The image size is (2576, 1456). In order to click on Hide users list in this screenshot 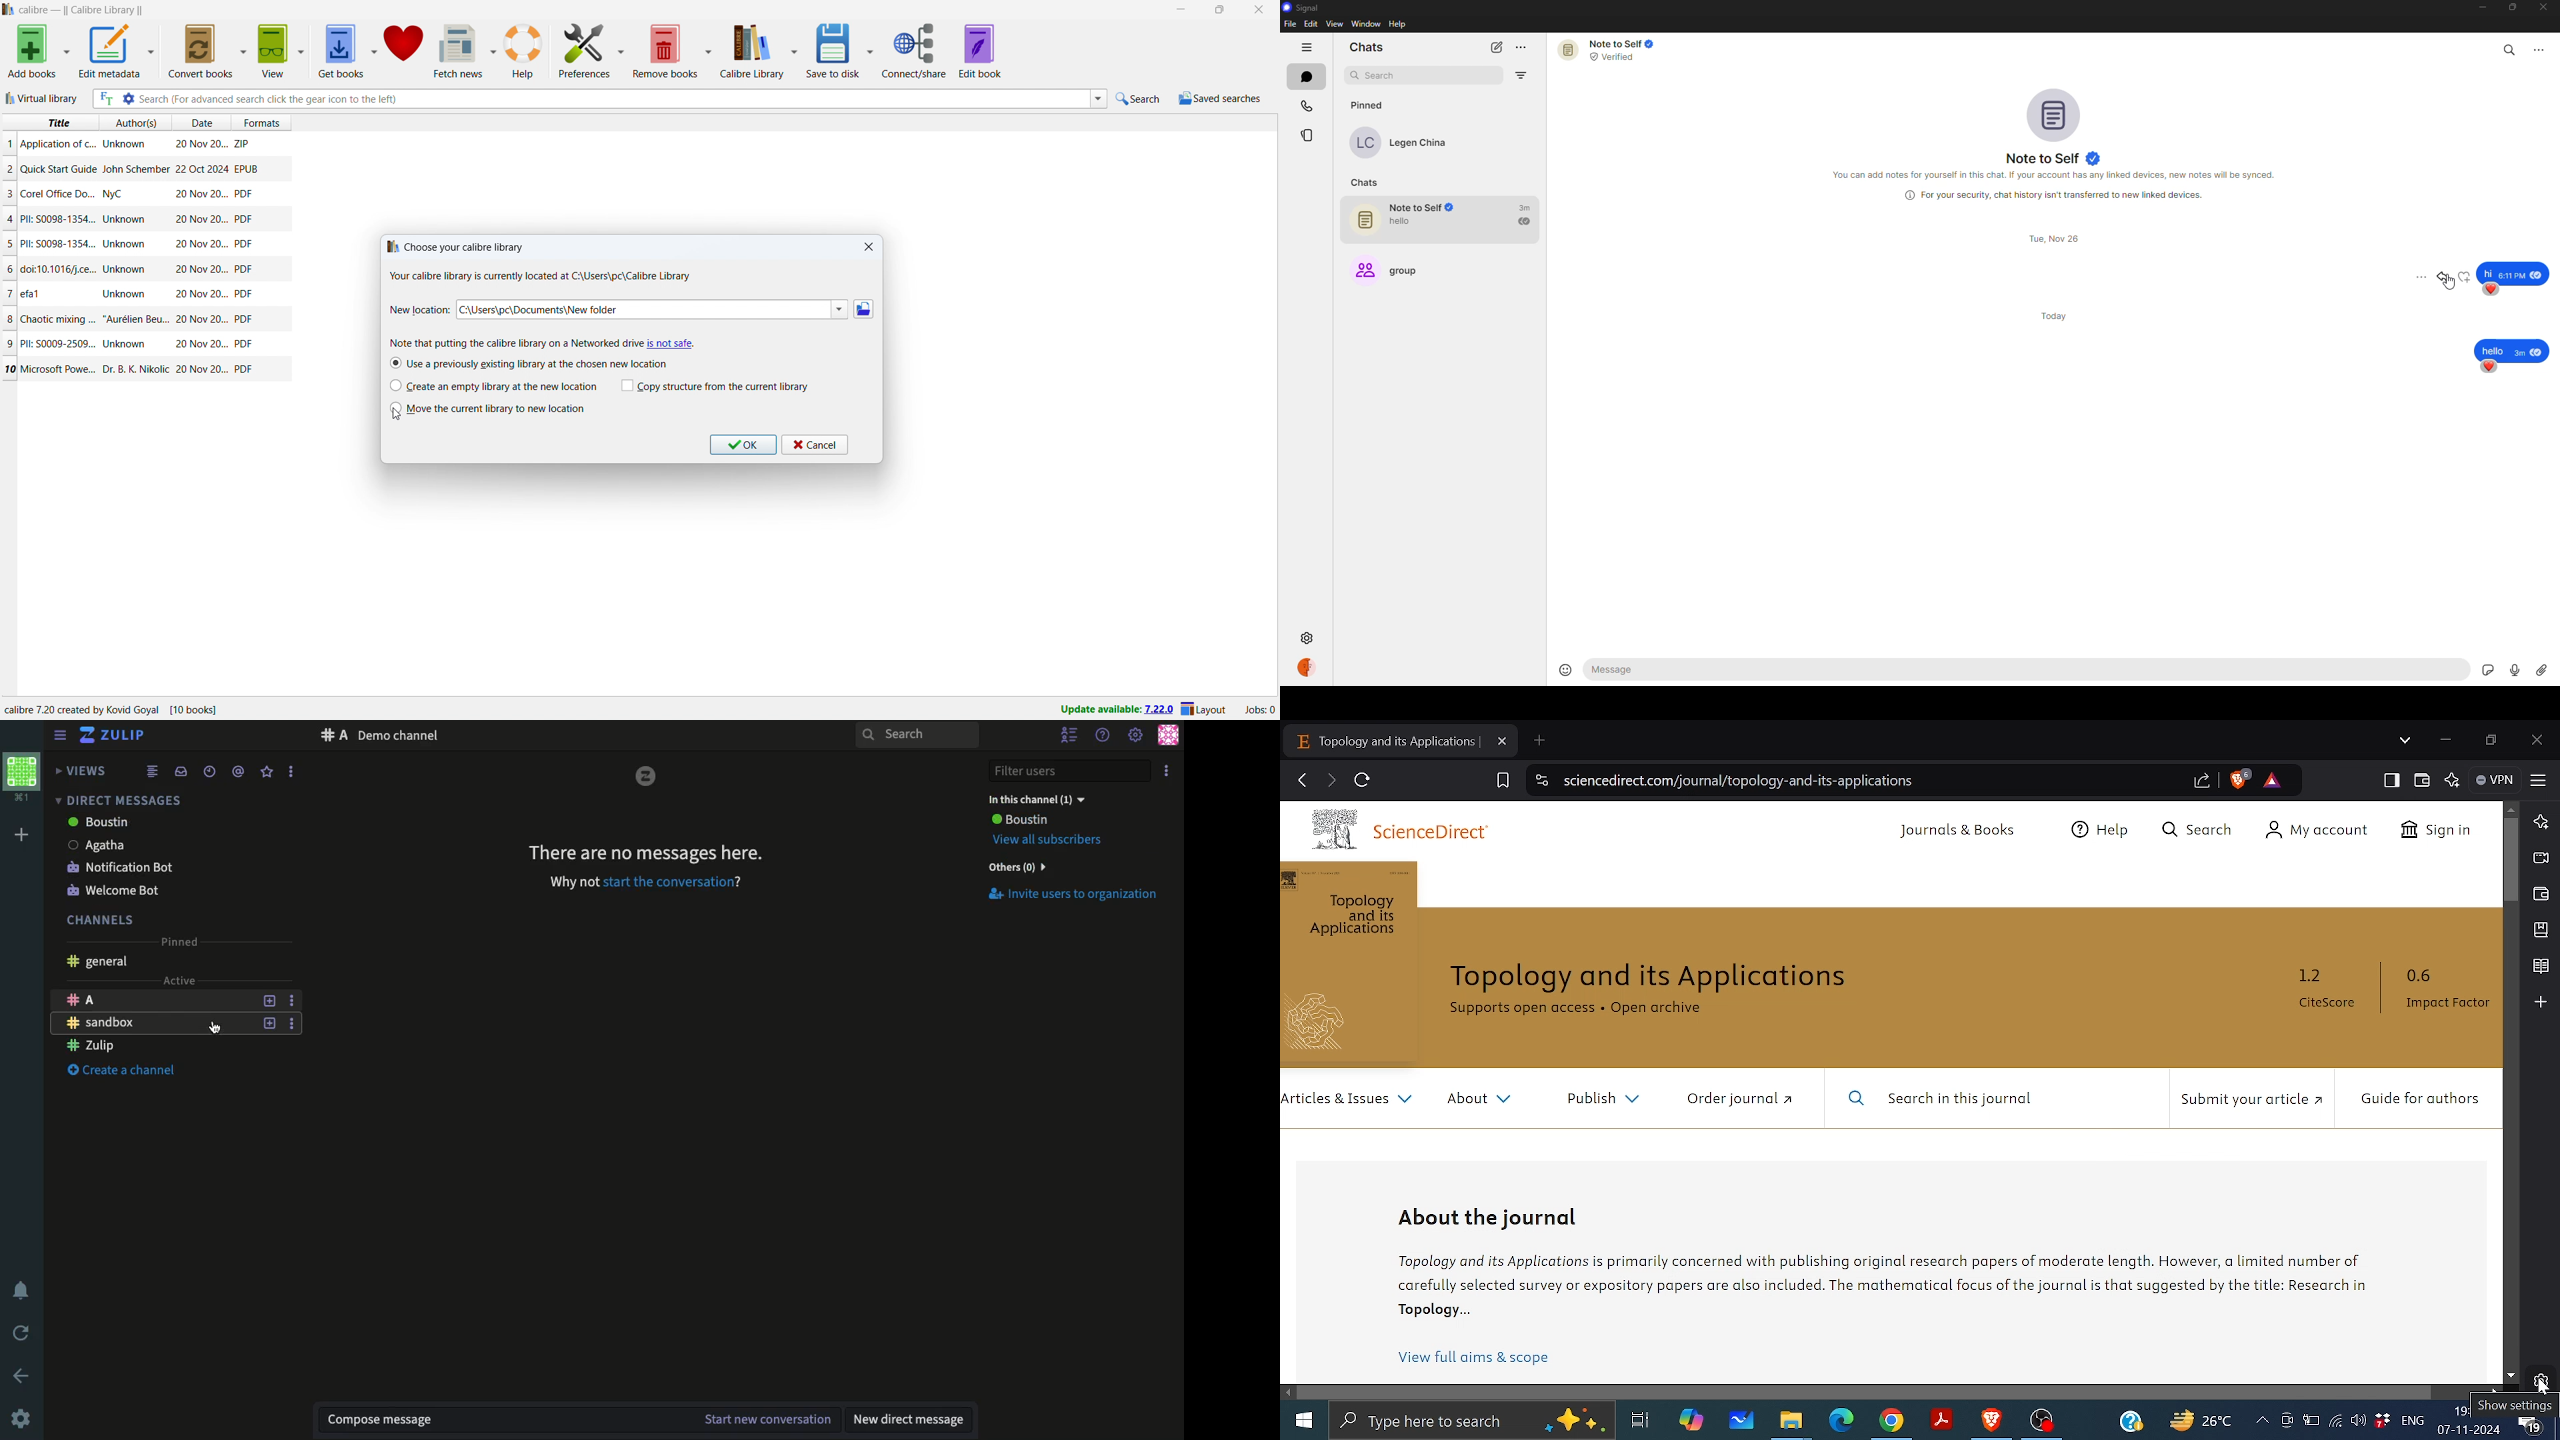, I will do `click(1072, 736)`.